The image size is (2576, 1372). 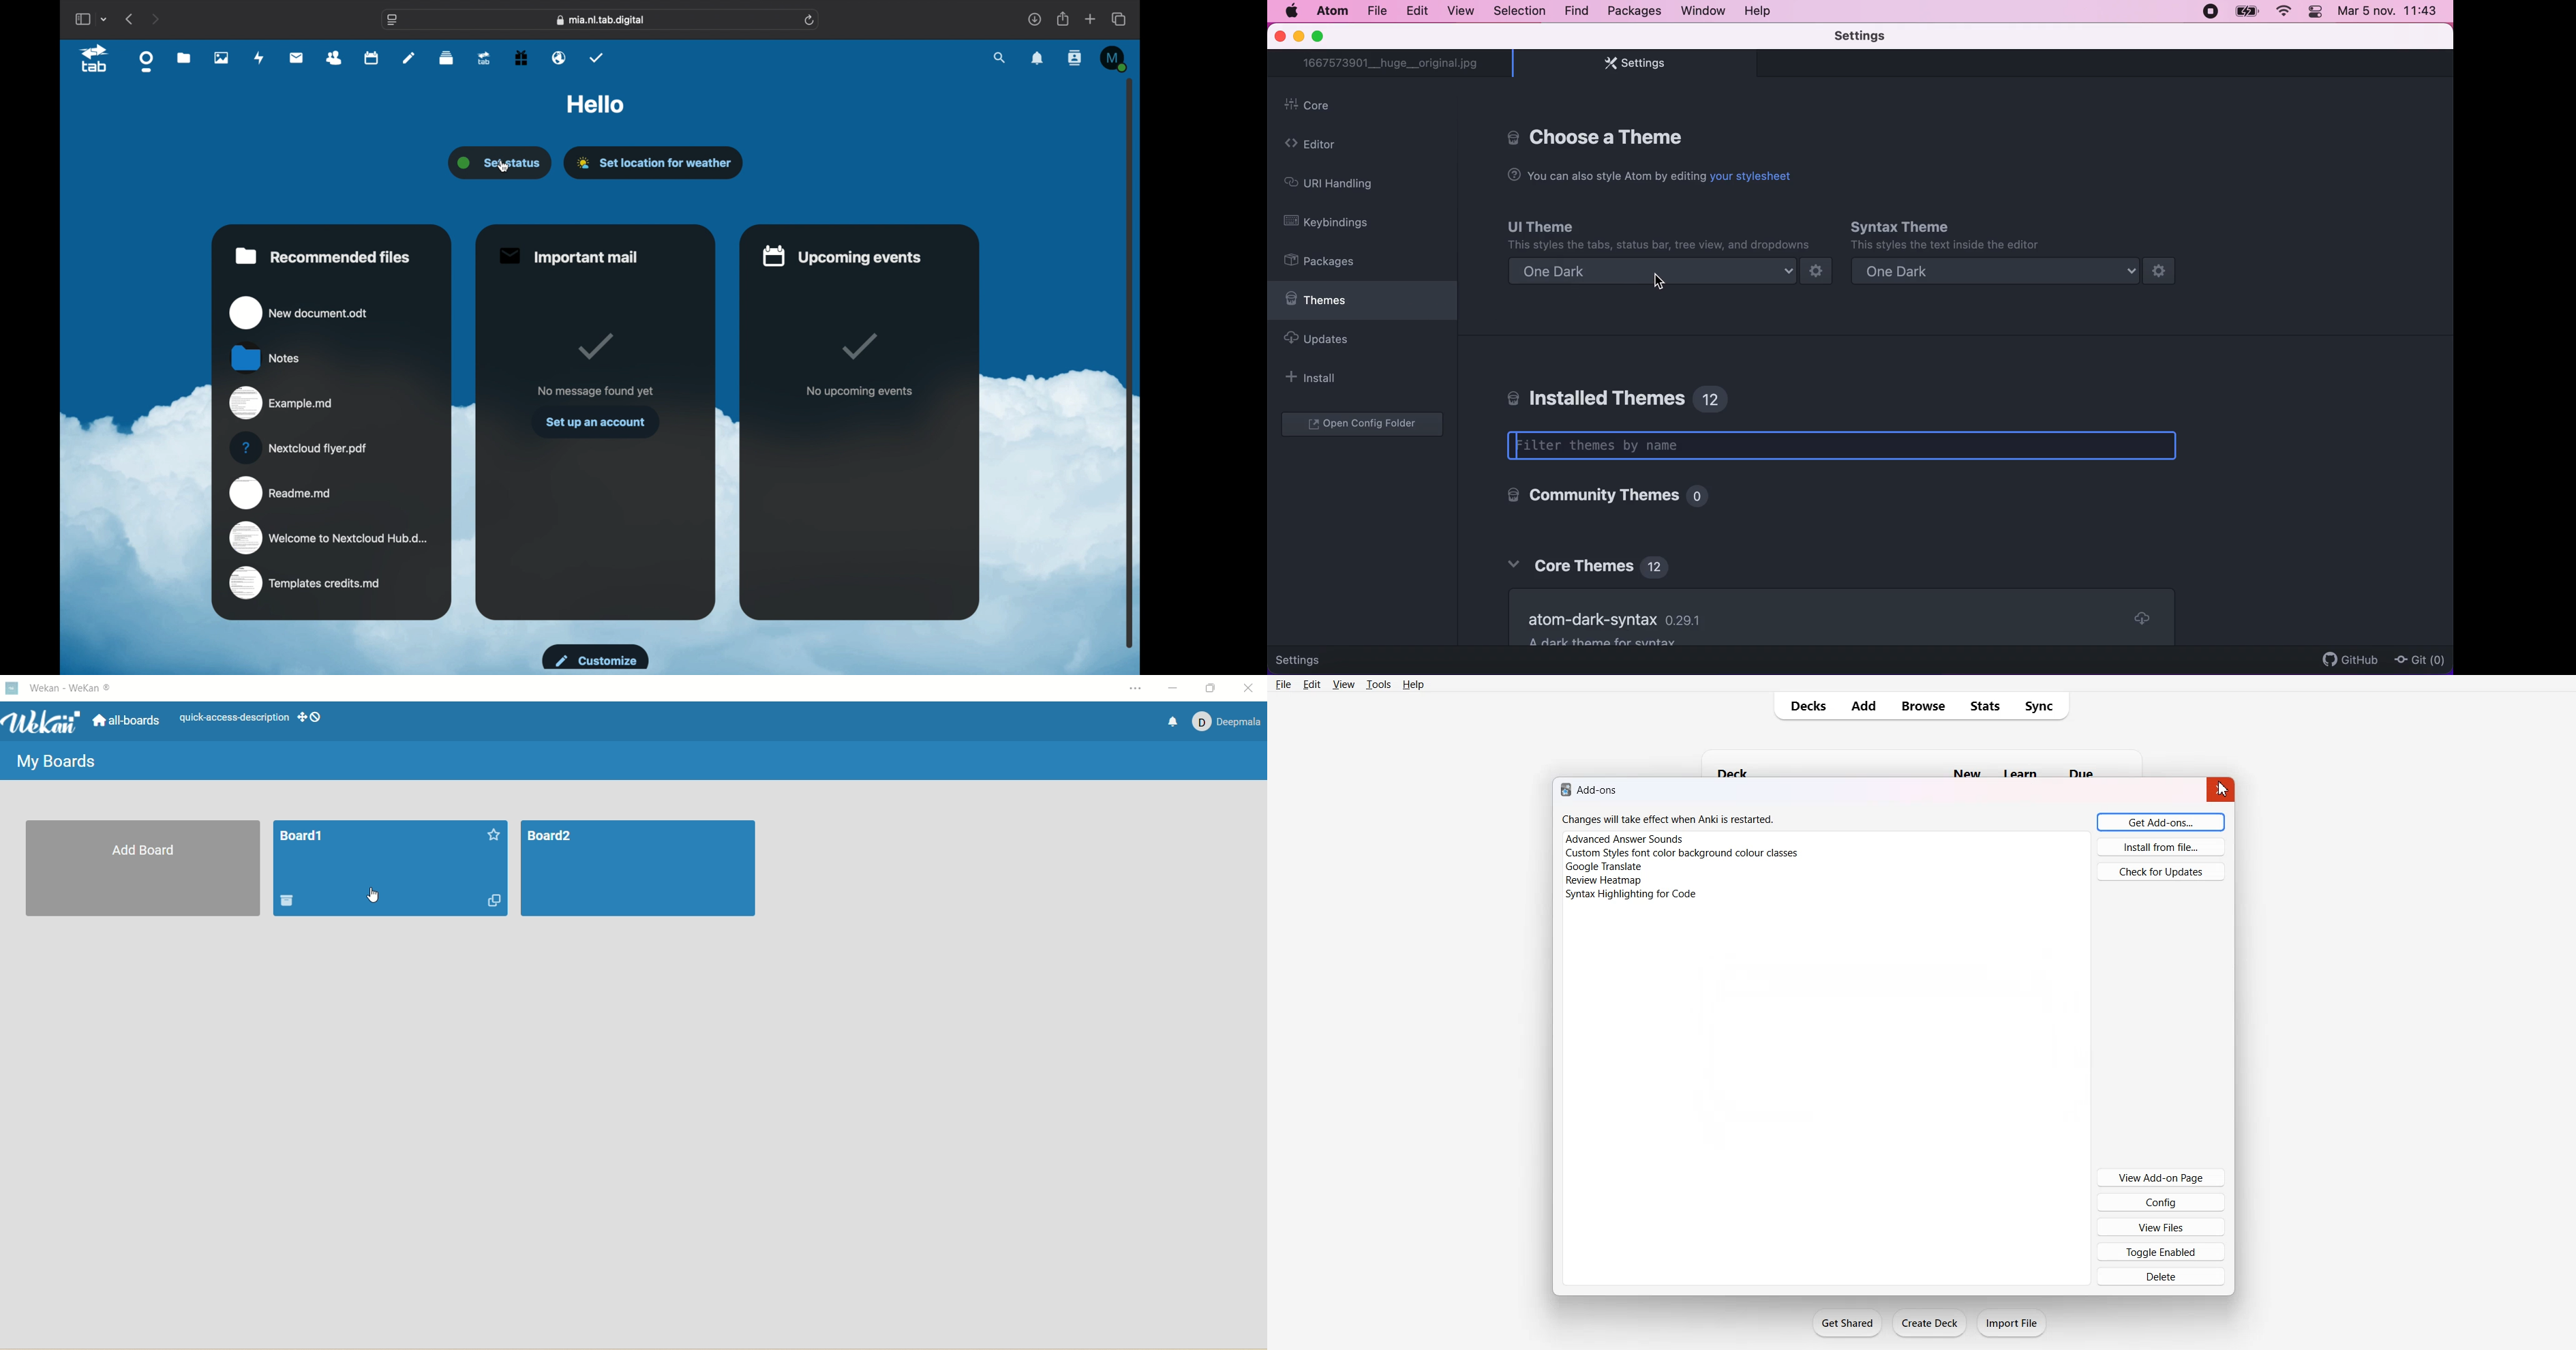 I want to click on Tools, so click(x=1378, y=685).